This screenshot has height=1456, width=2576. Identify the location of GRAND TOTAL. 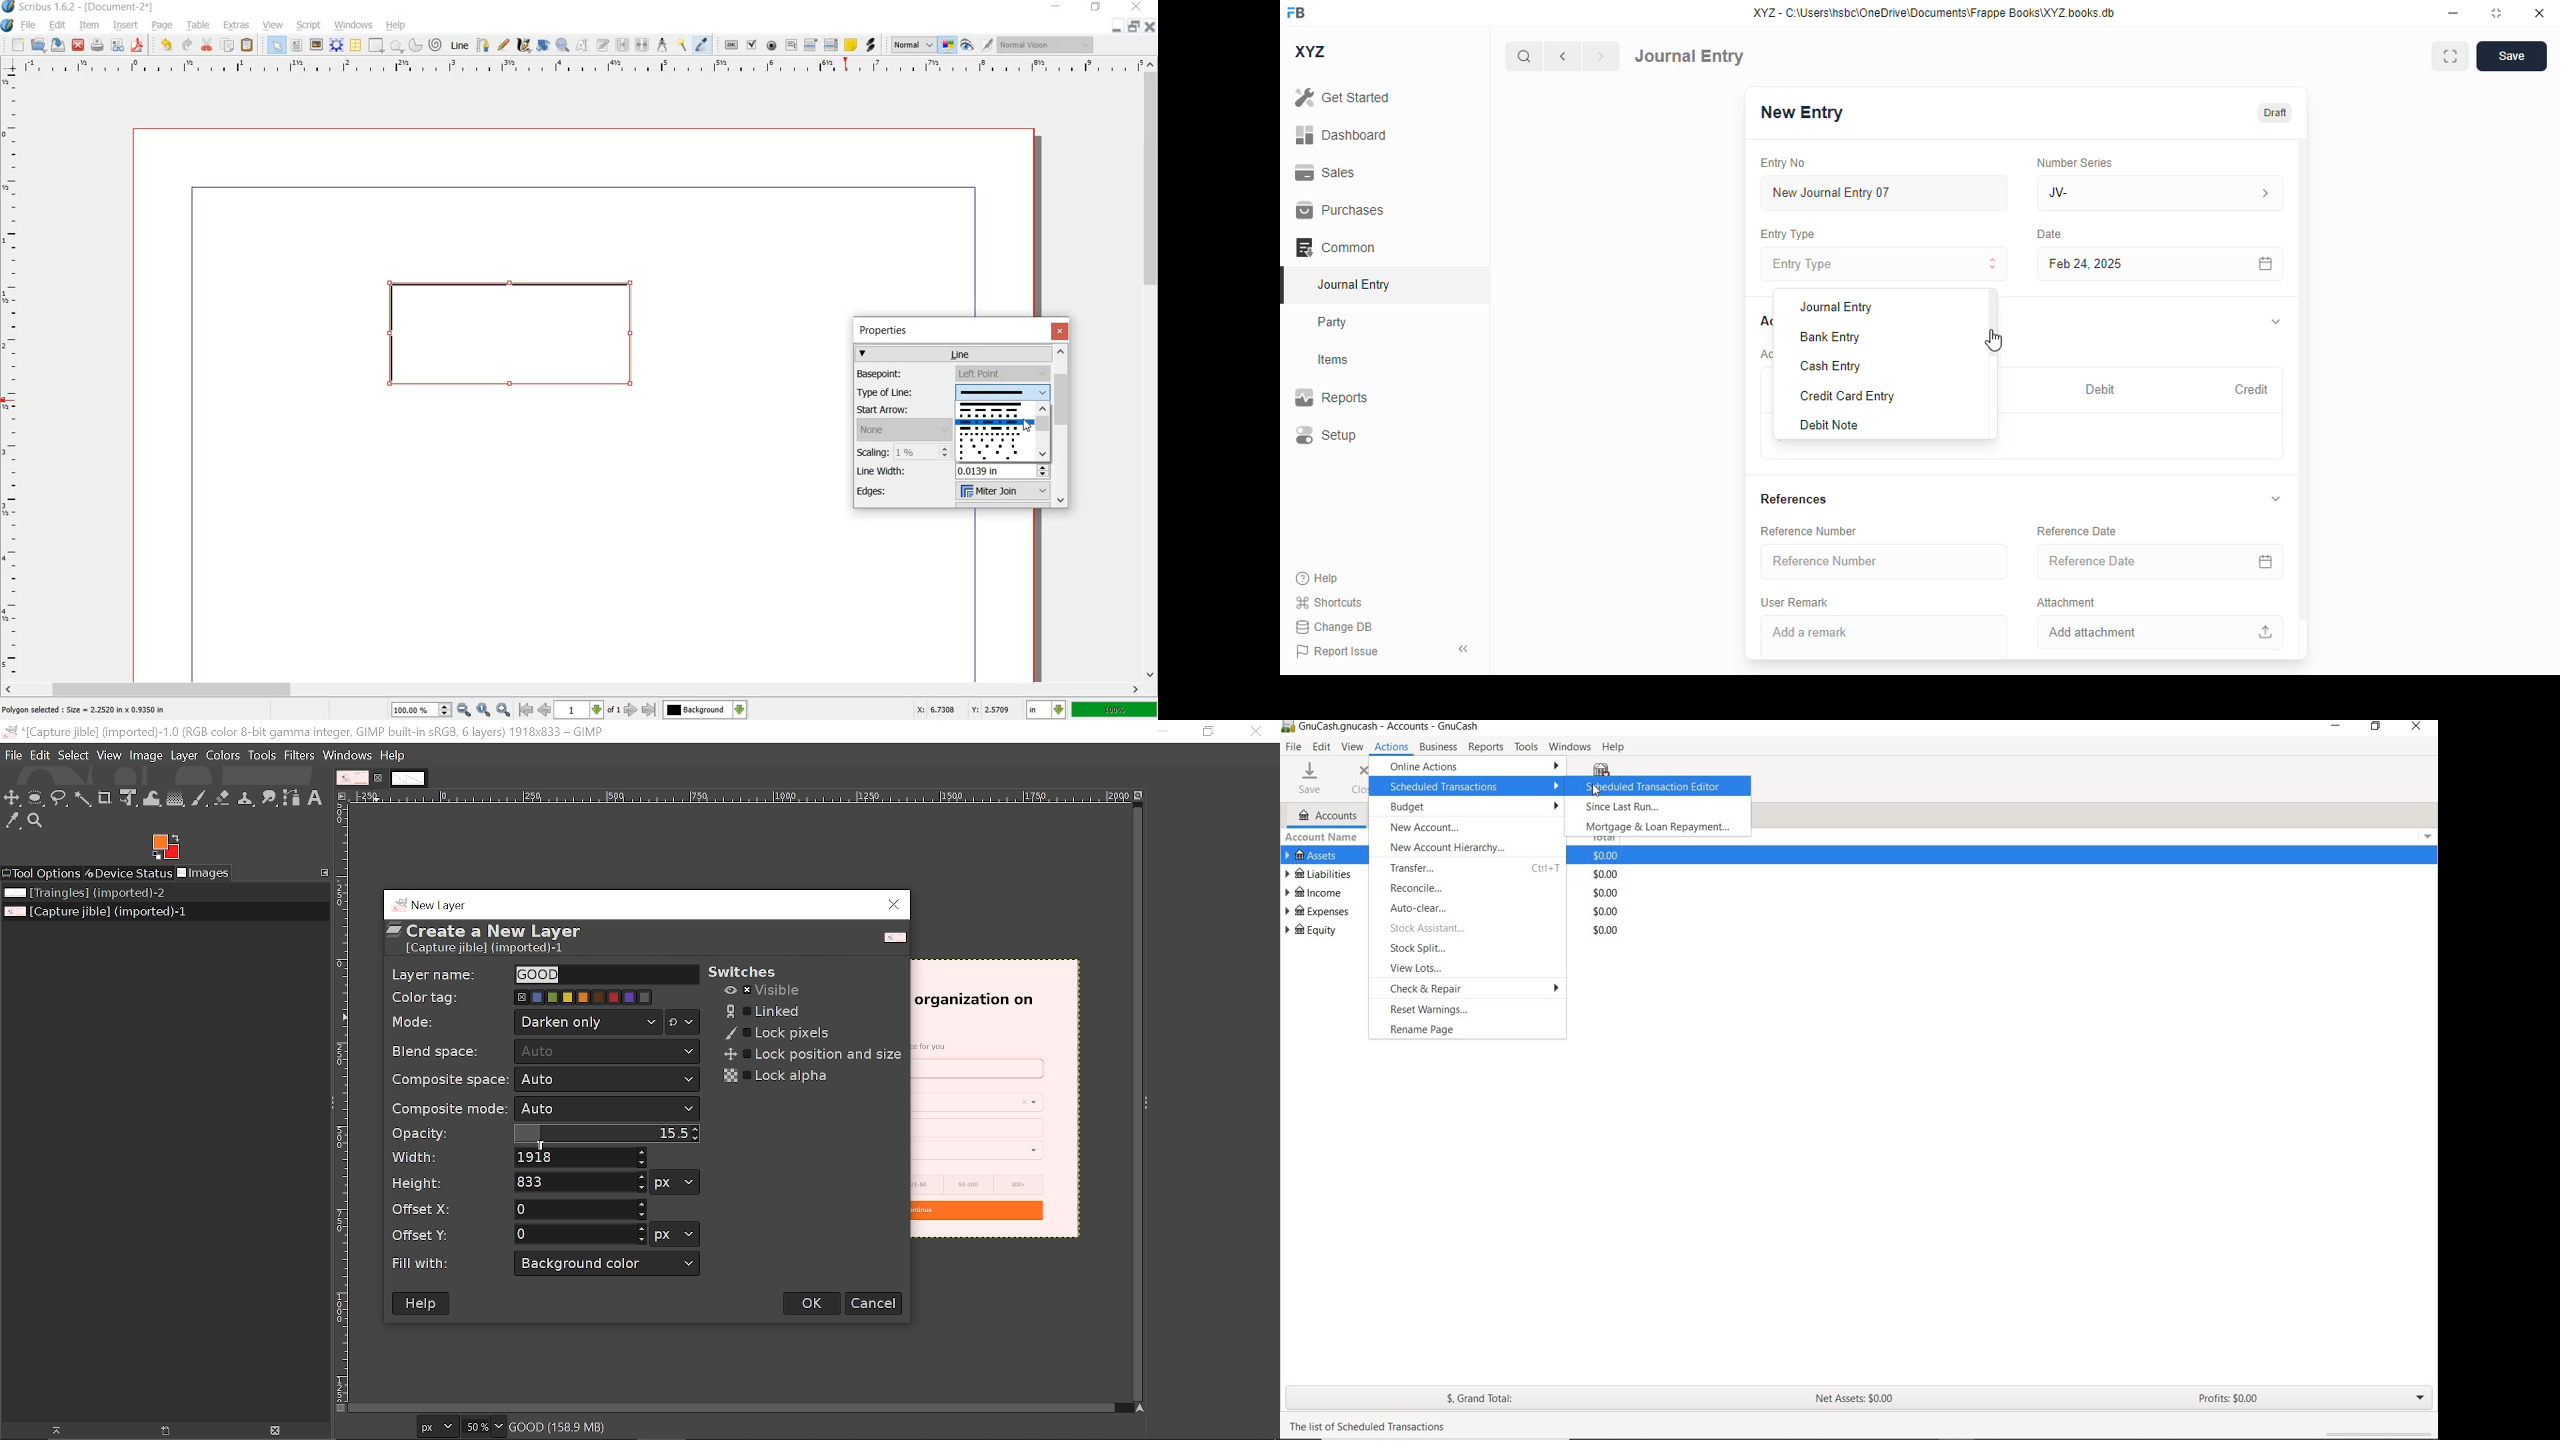
(1481, 1399).